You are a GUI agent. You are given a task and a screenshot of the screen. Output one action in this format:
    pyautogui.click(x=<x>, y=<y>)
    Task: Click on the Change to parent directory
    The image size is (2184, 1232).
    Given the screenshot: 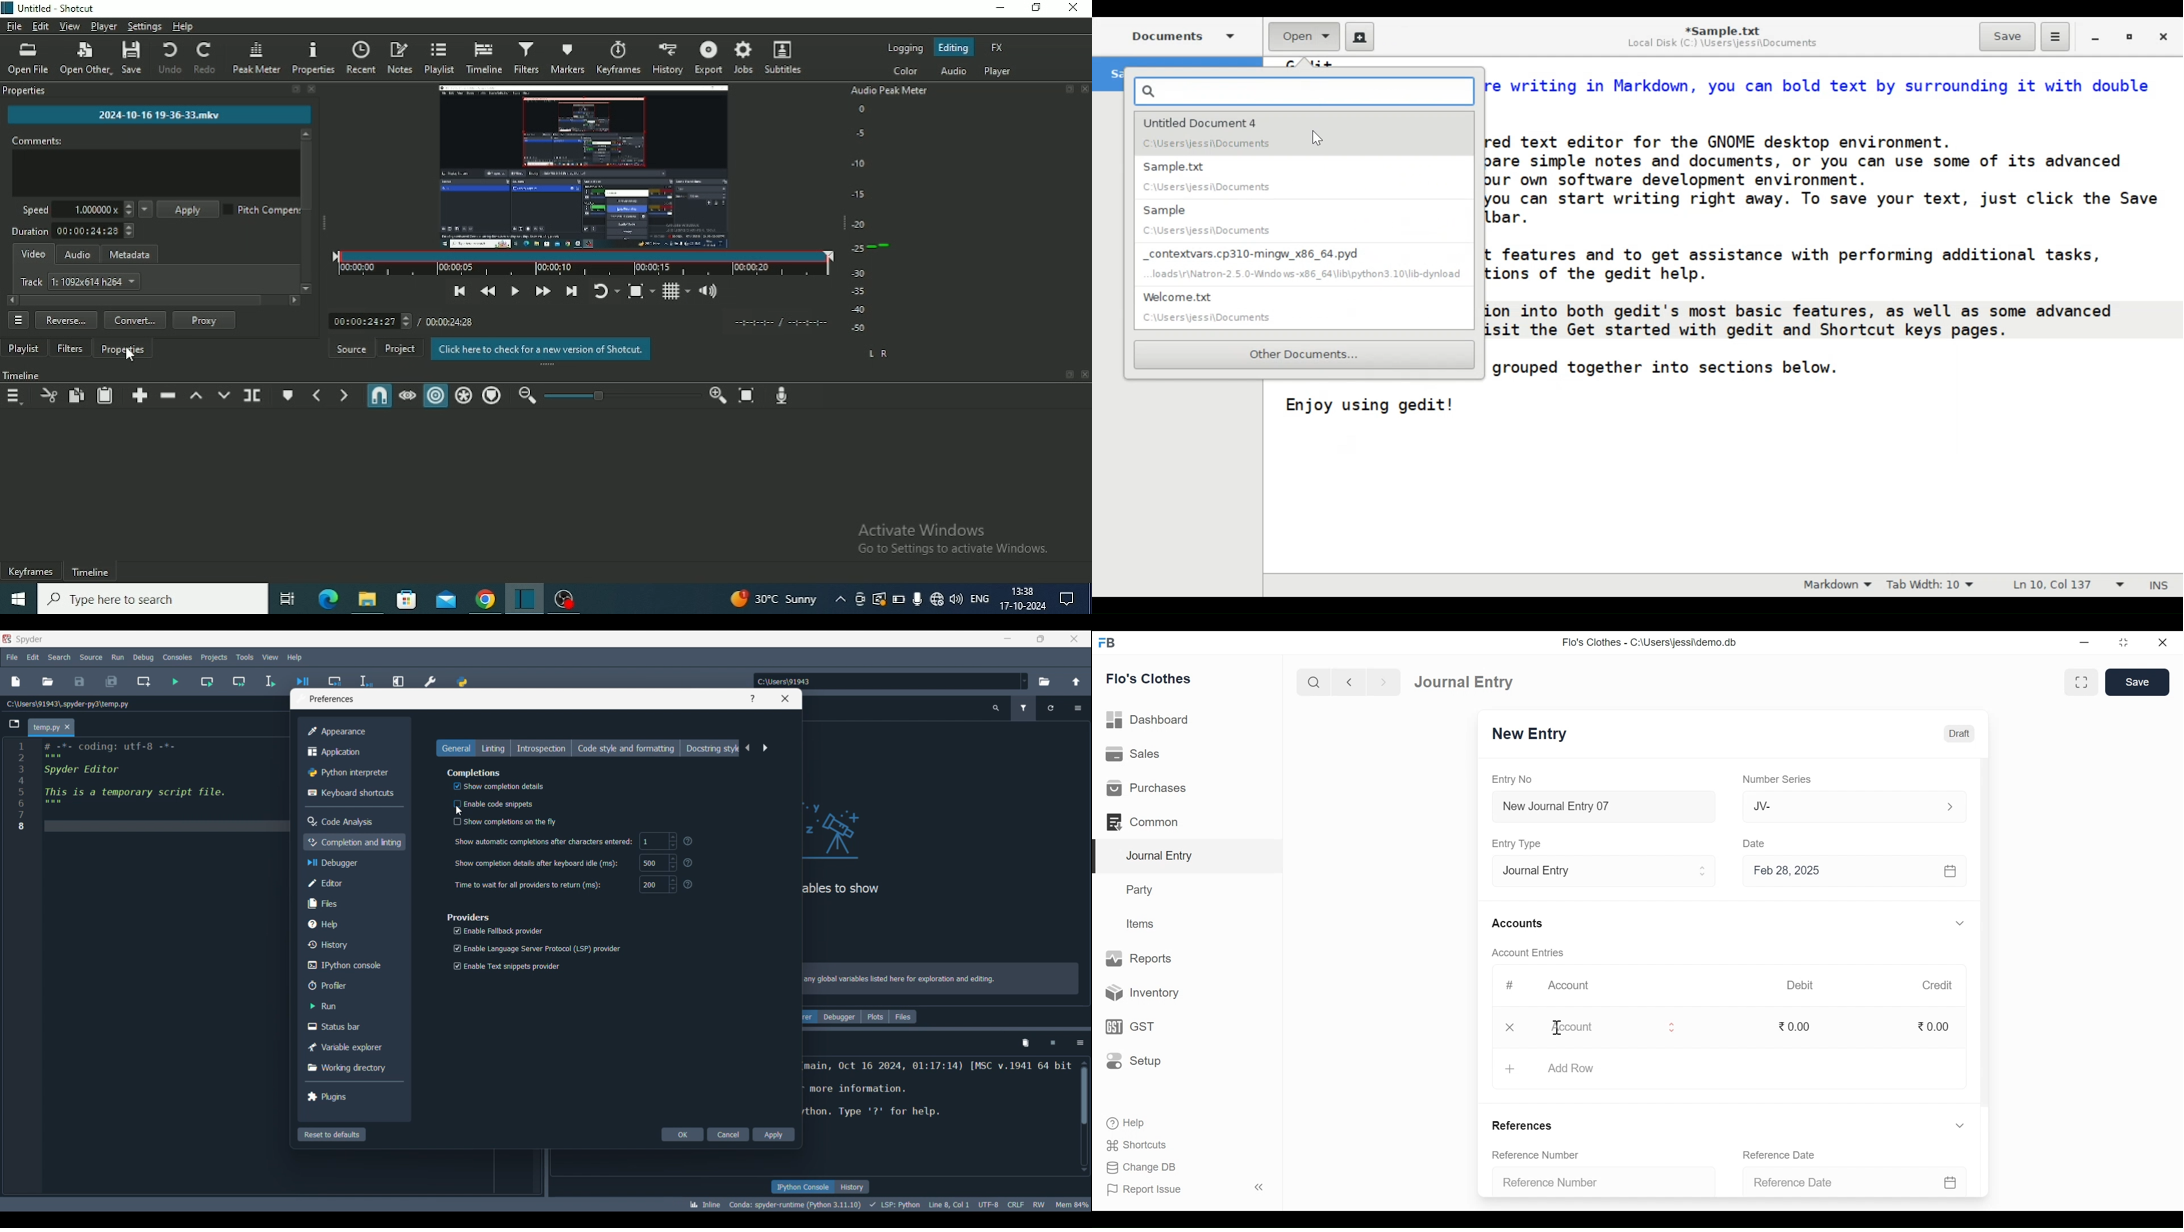 What is the action you would take?
    pyautogui.click(x=1077, y=682)
    